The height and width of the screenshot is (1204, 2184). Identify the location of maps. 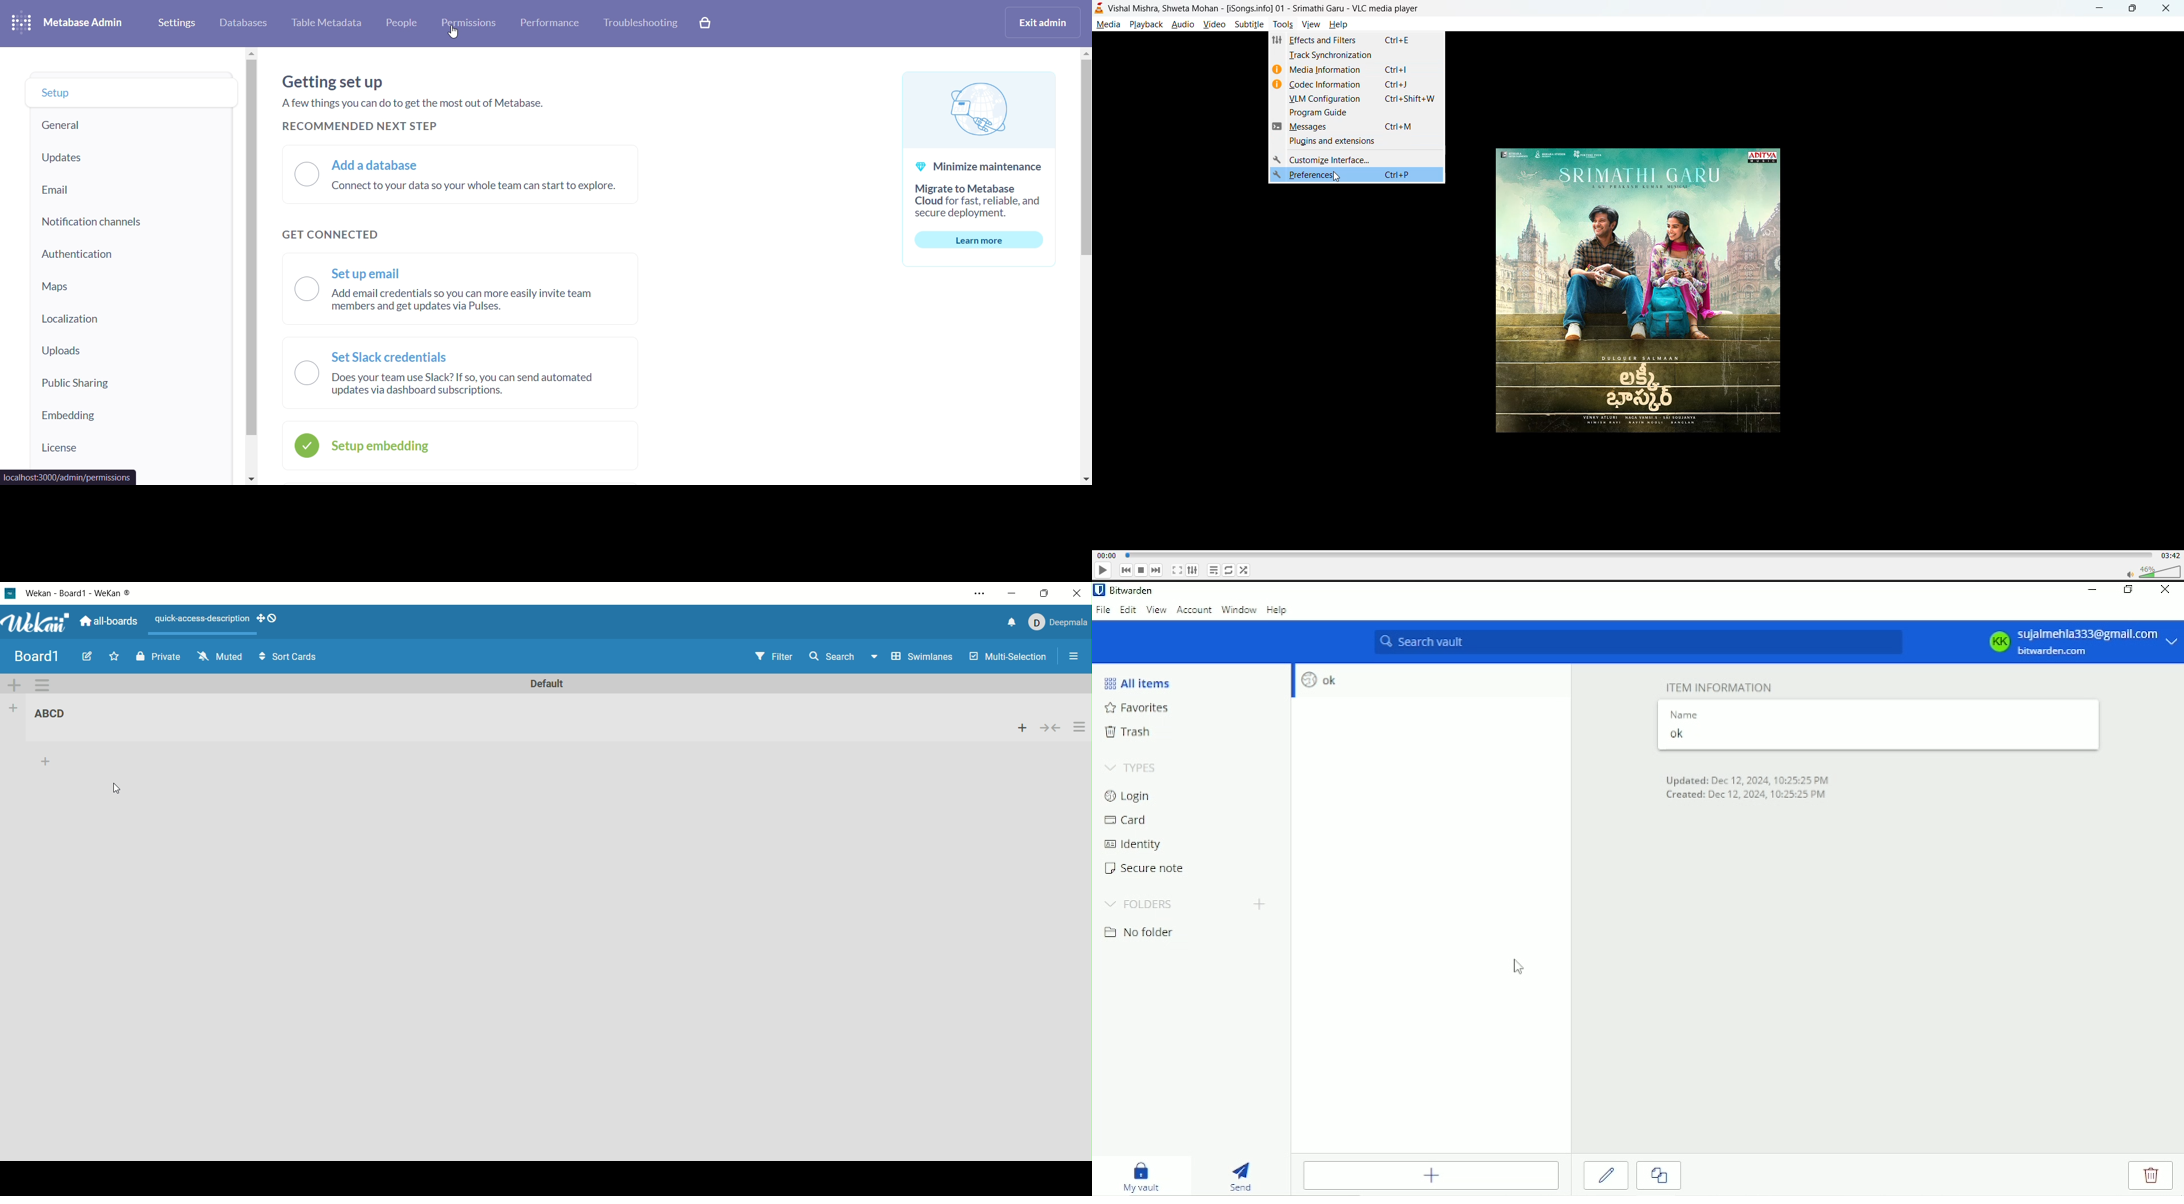
(131, 283).